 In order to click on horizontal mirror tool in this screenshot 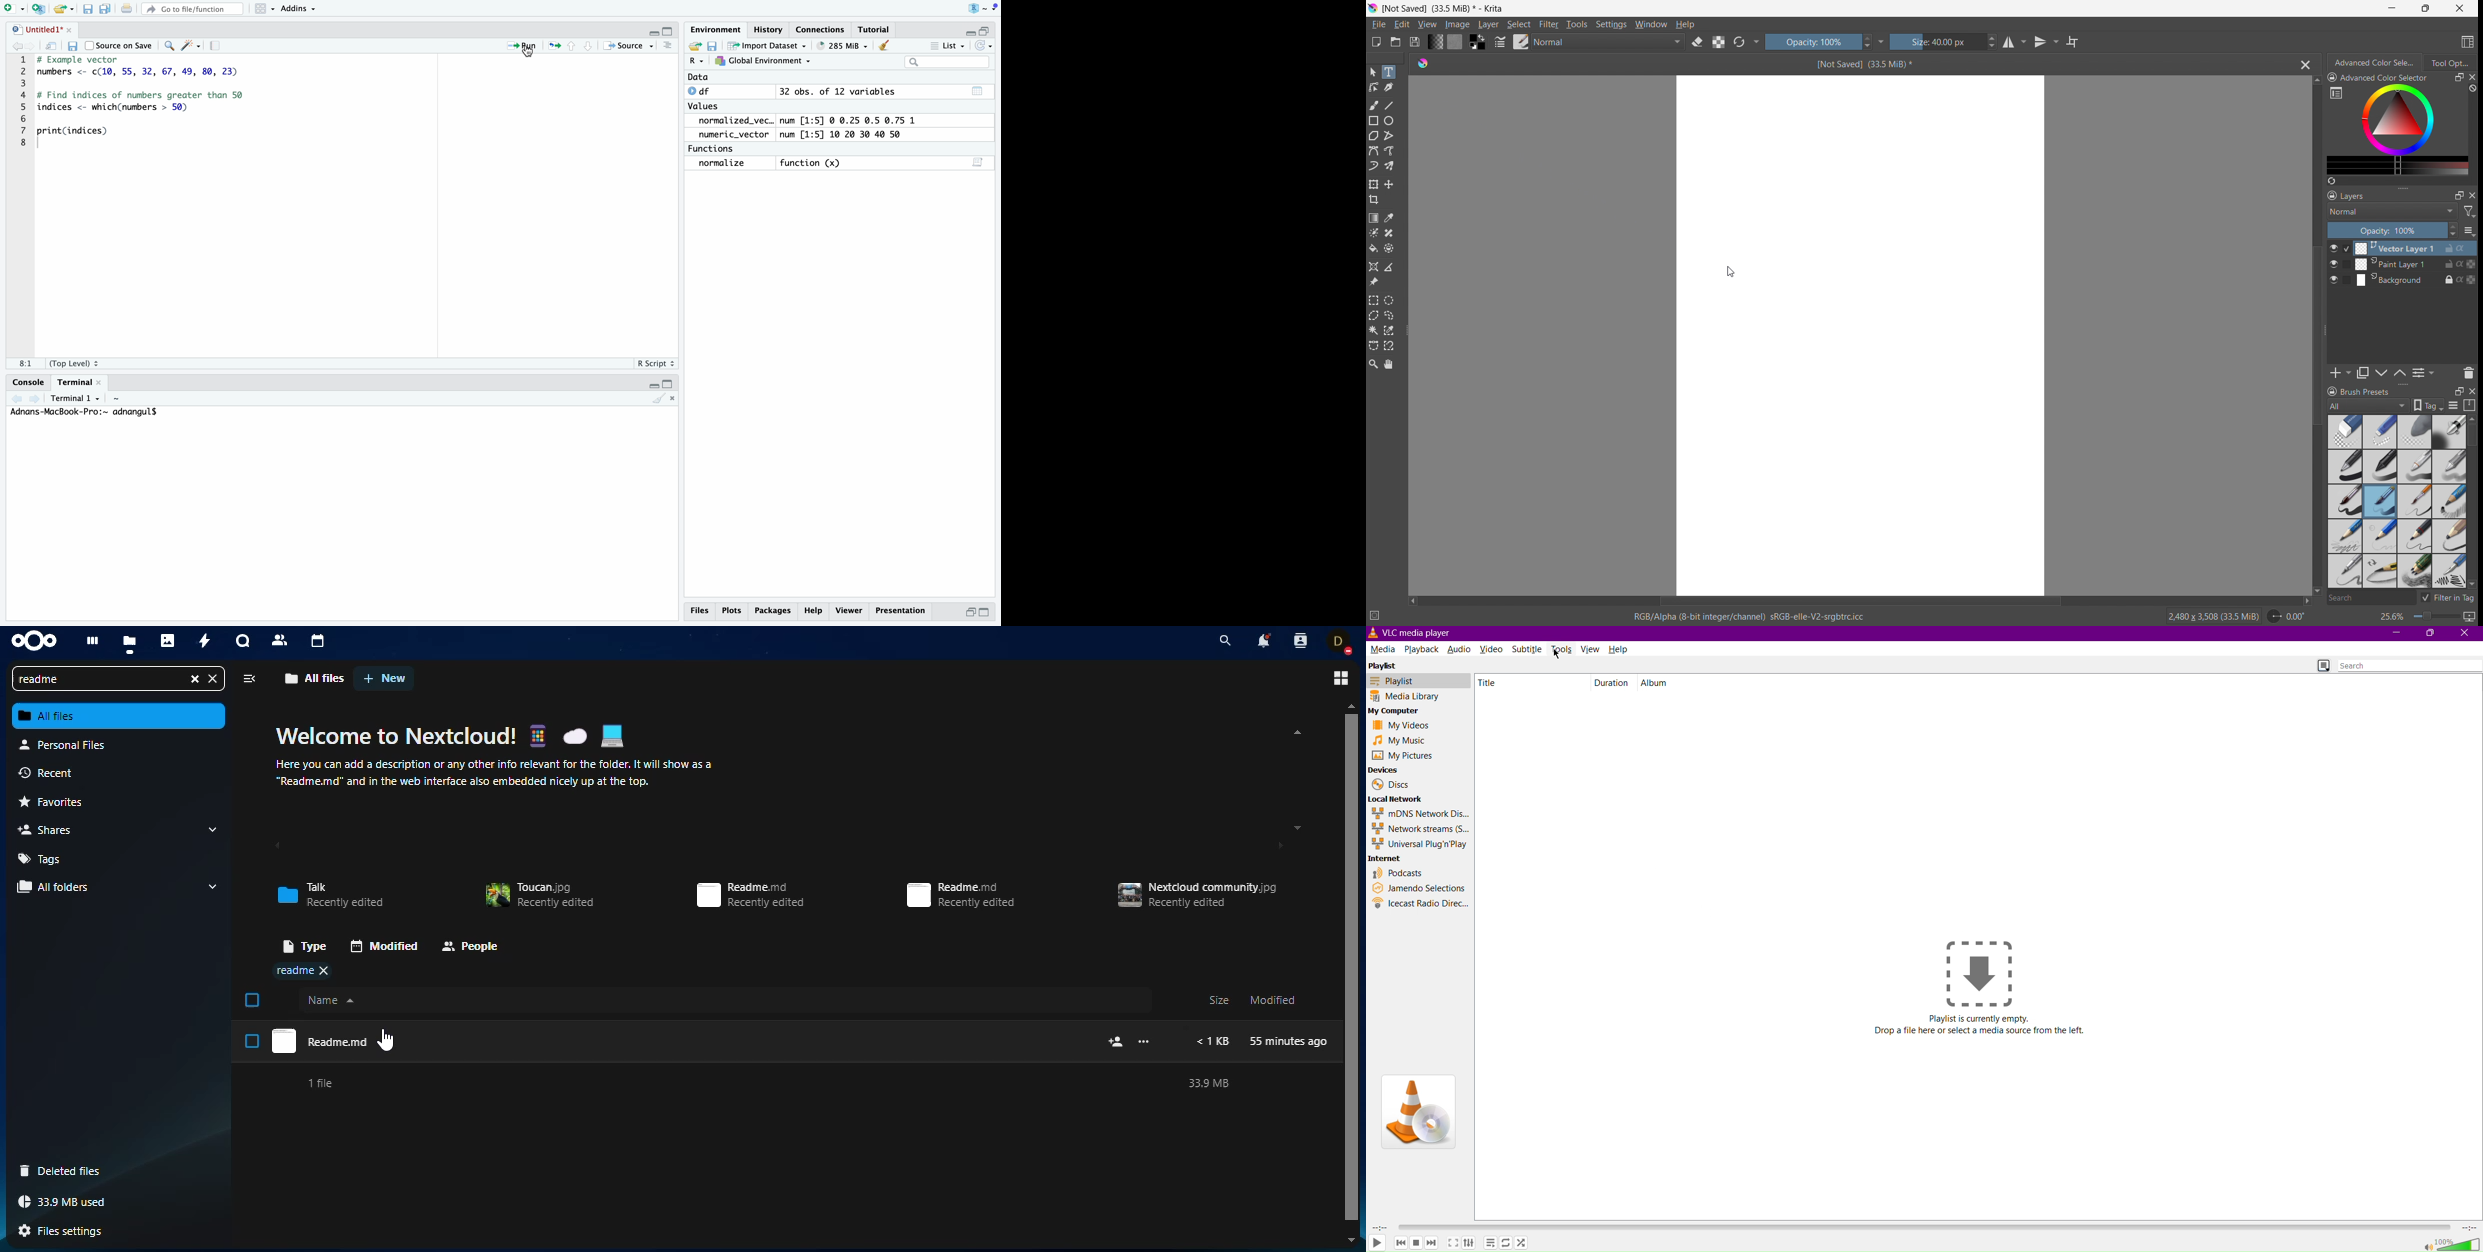, I will do `click(2014, 42)`.